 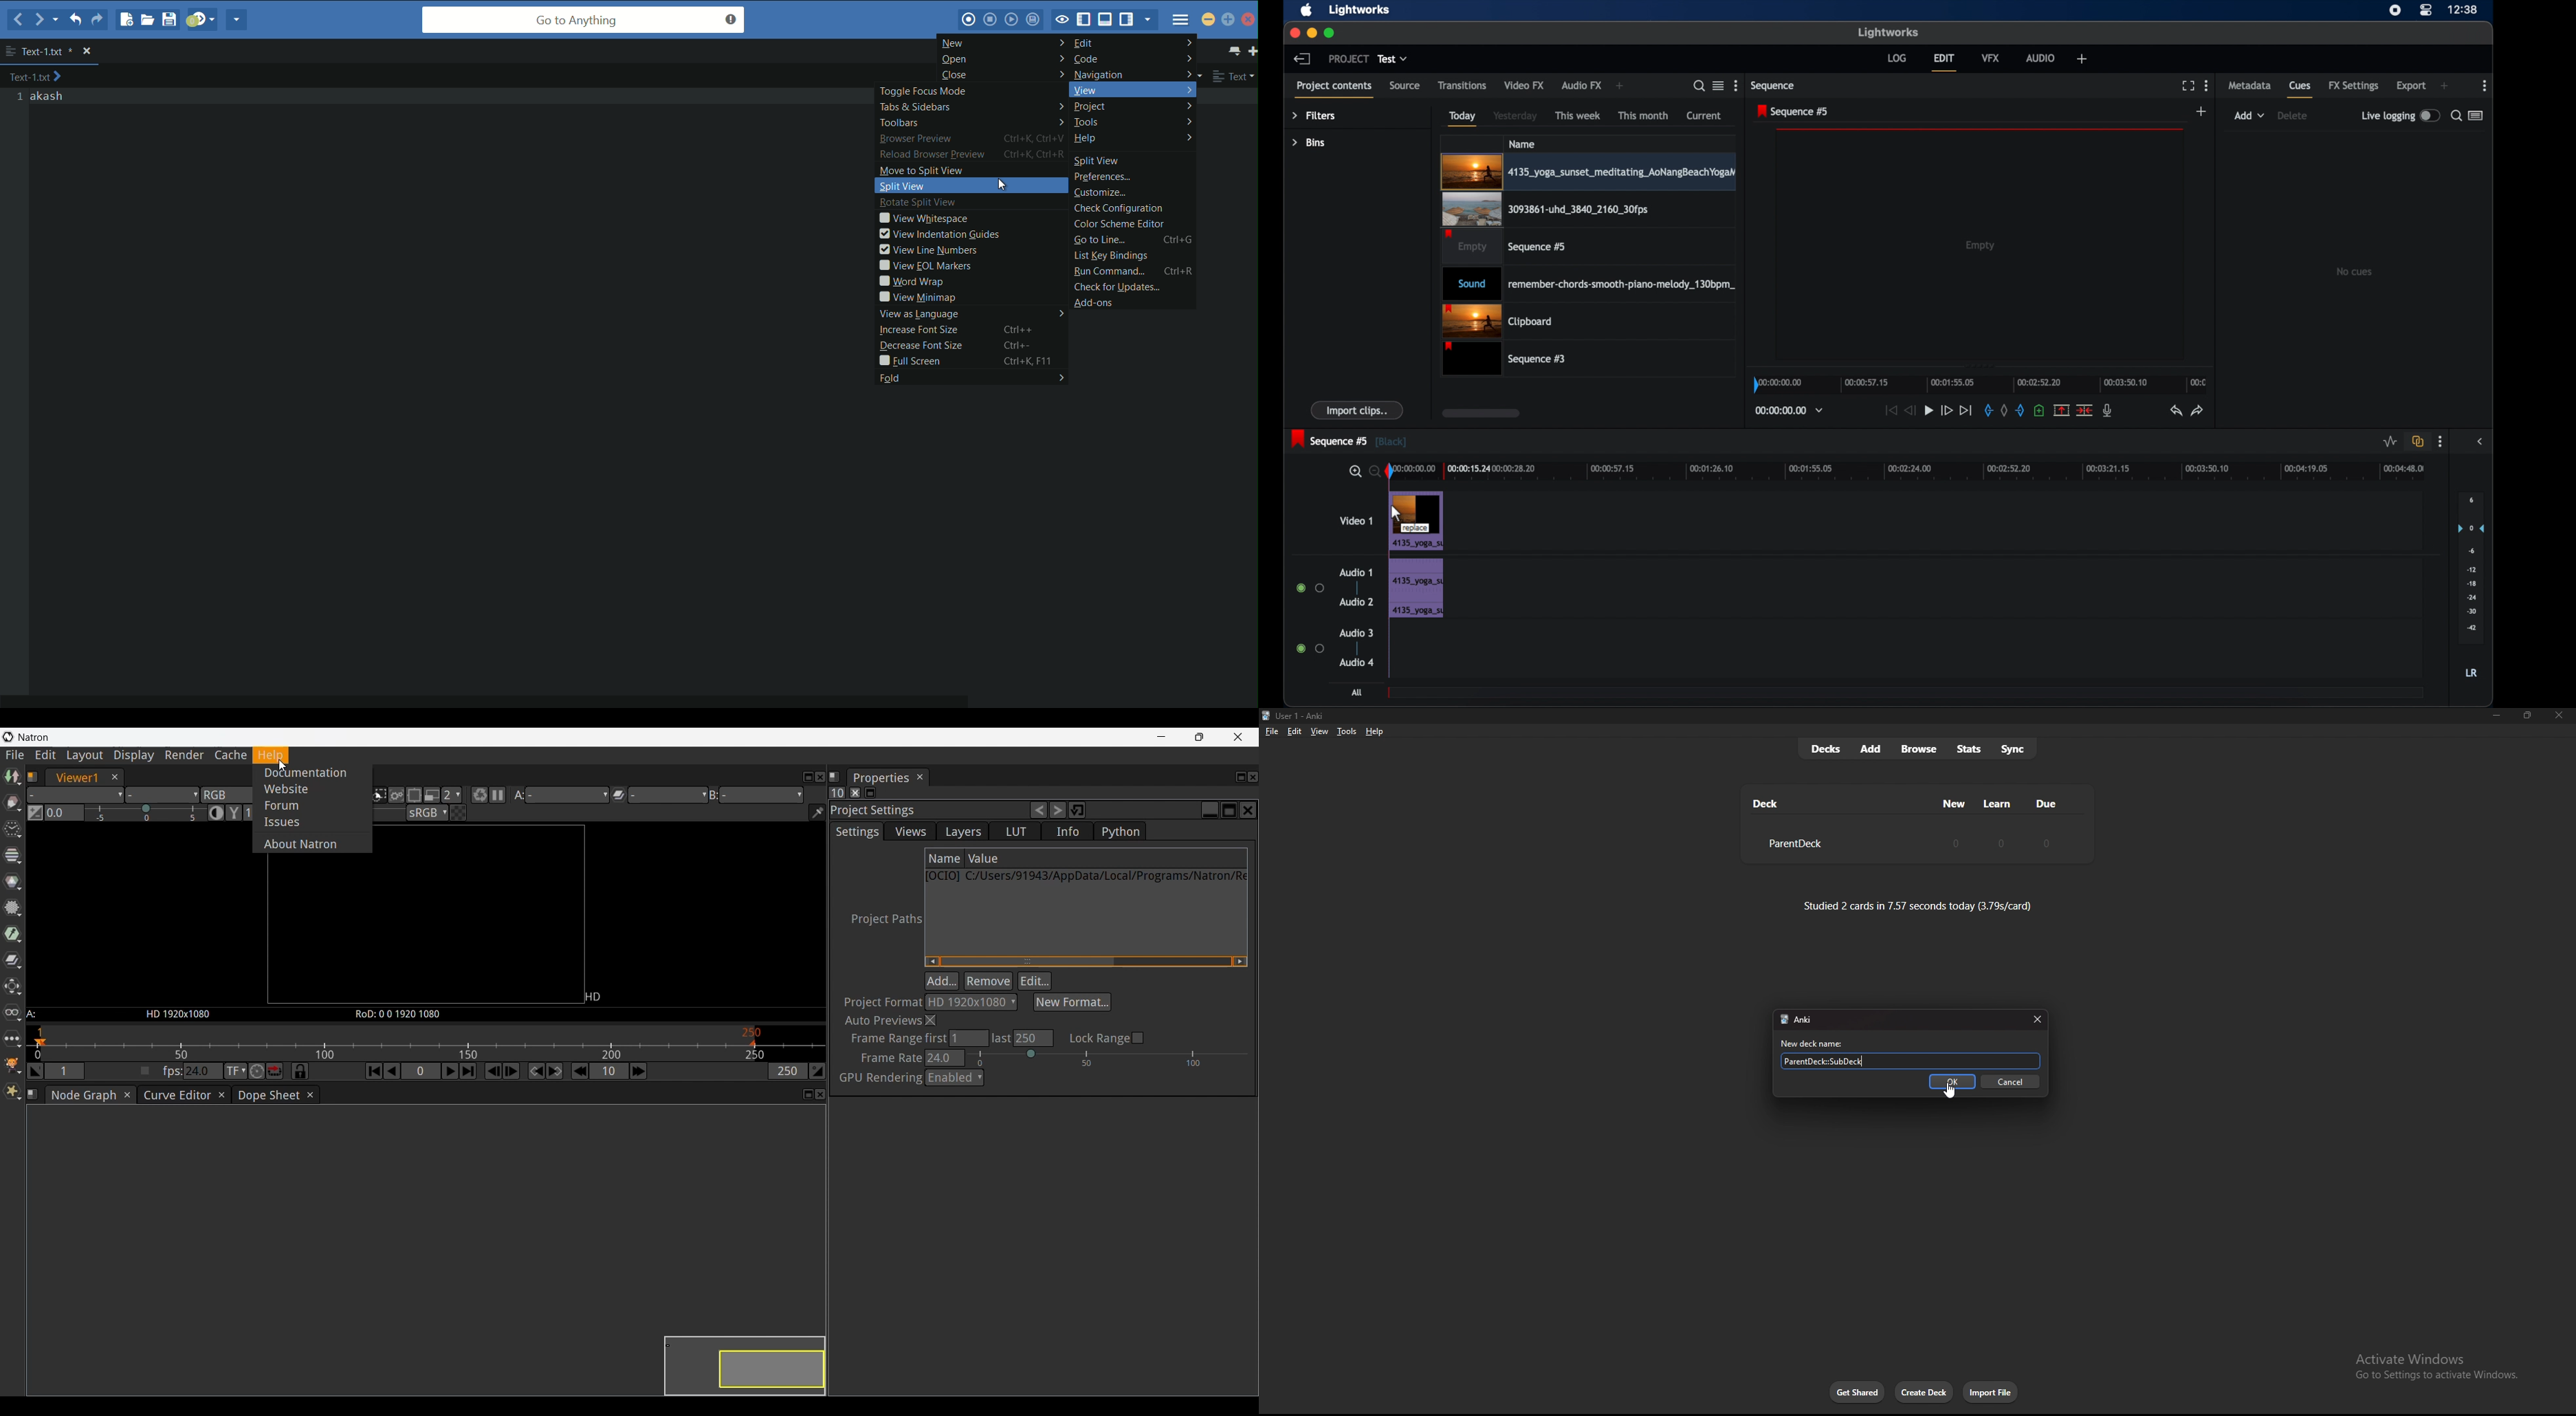 I want to click on cursor, so click(x=1950, y=1092).